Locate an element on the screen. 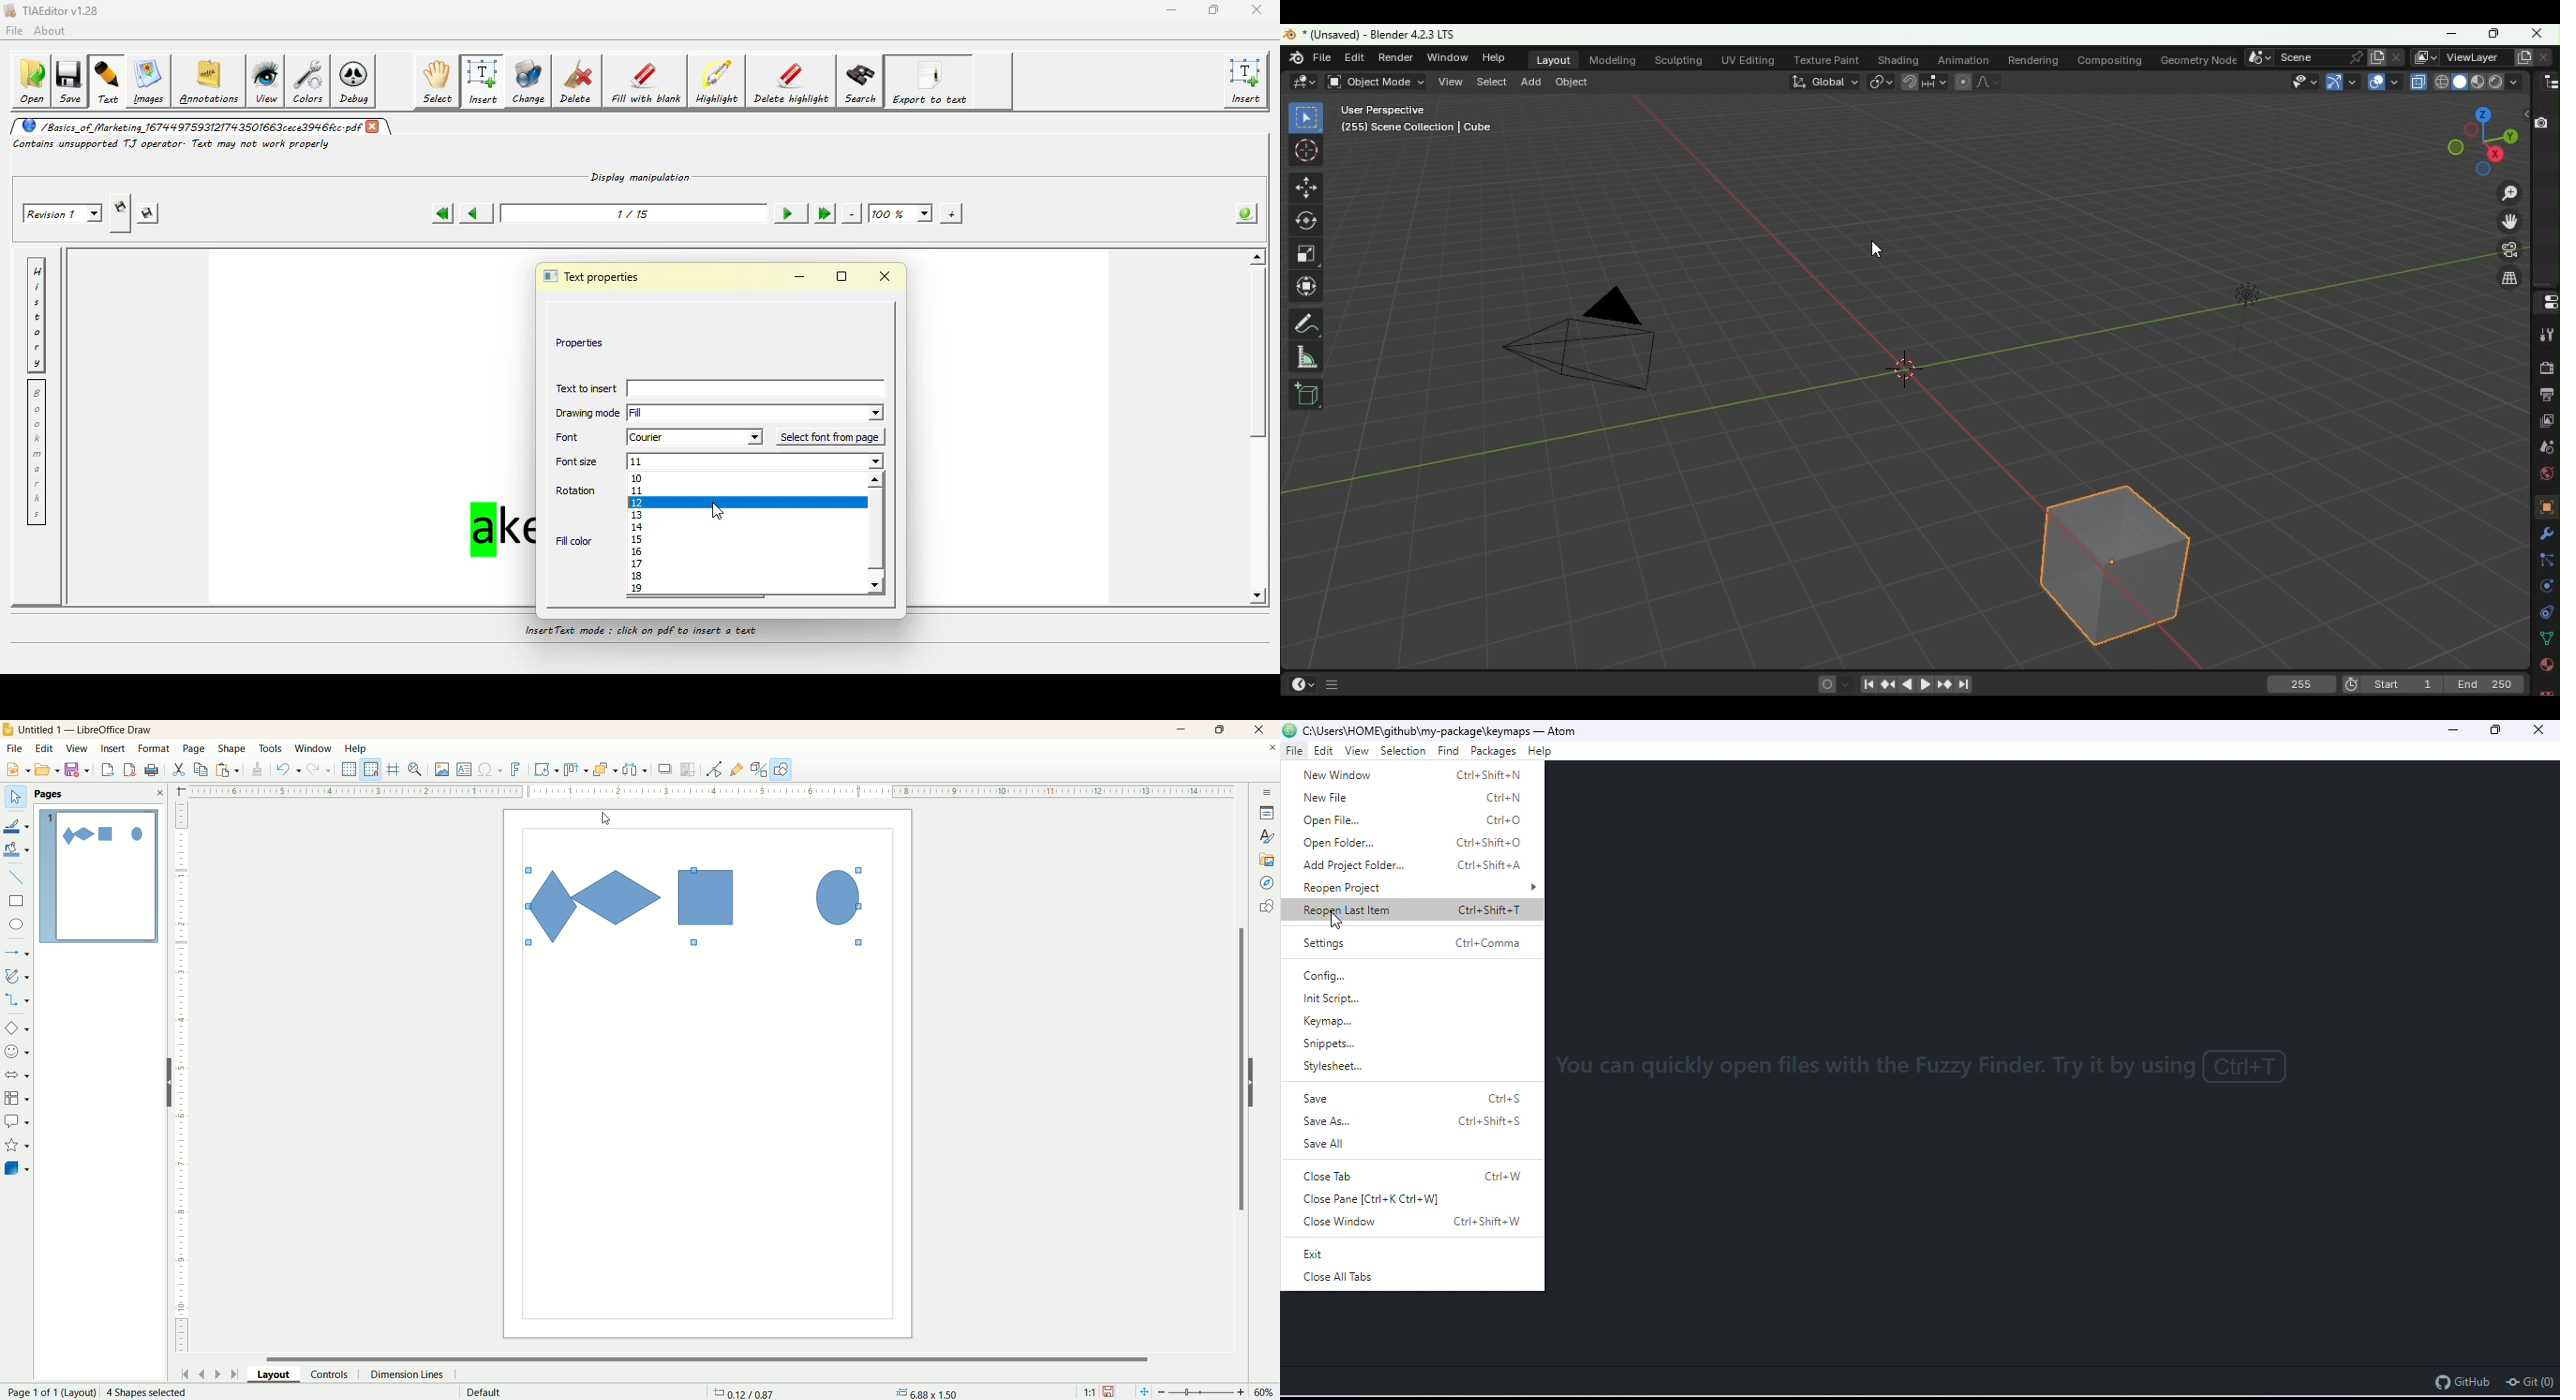  settings Ctrl+Comma is located at coordinates (1410, 943).